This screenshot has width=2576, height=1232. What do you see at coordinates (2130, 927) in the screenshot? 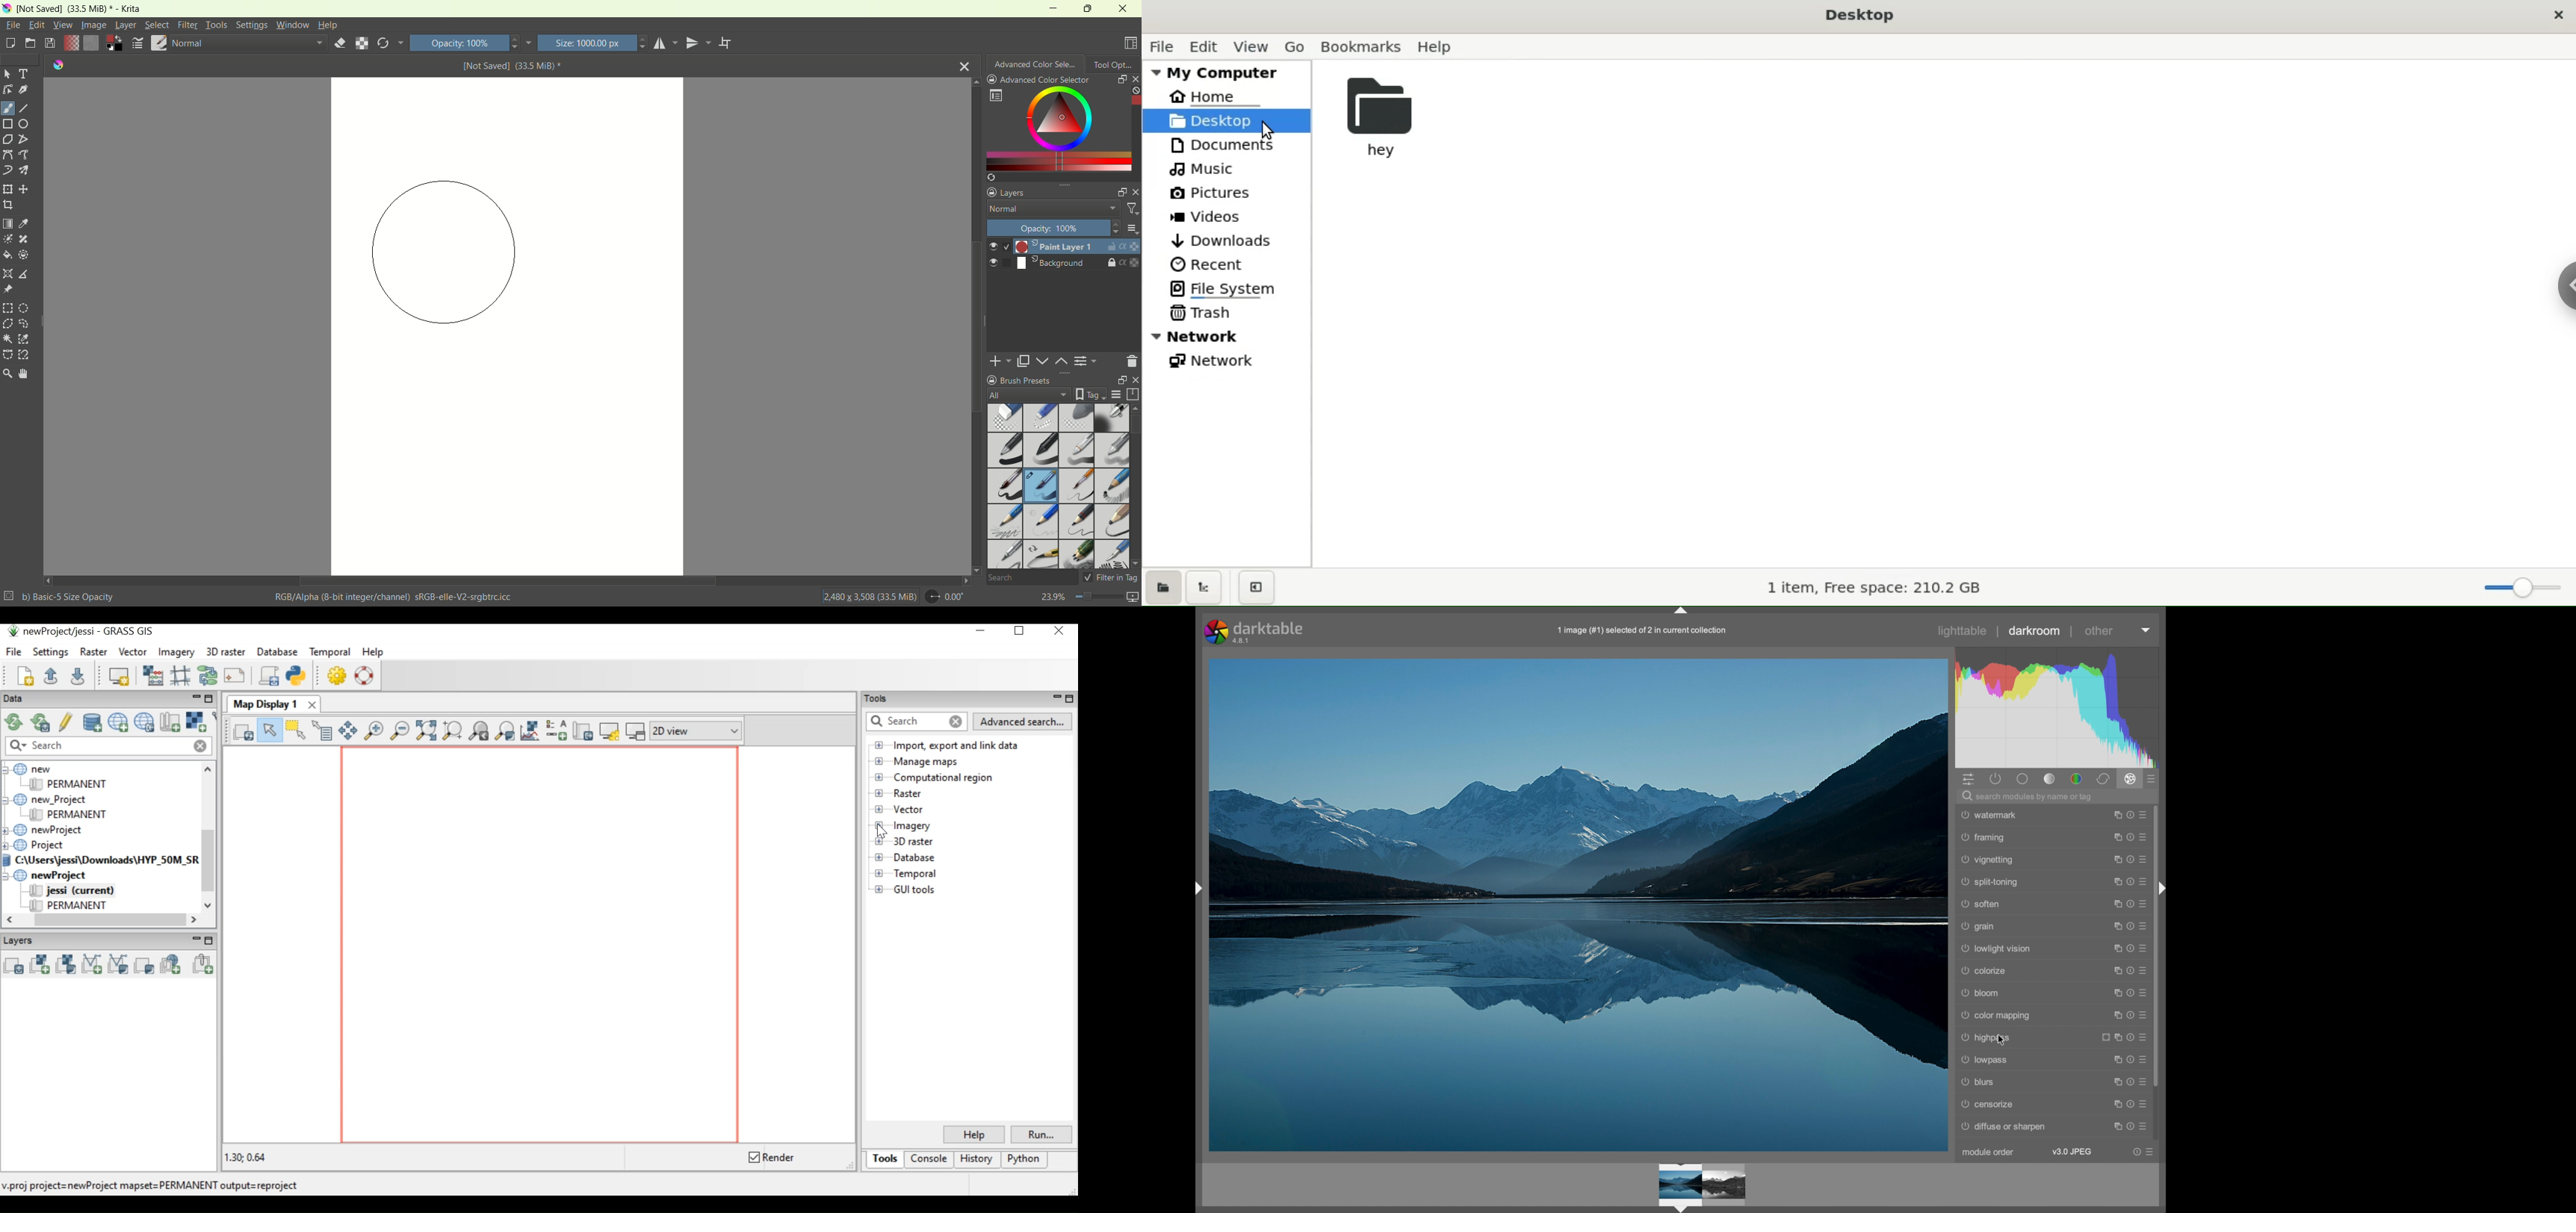
I see `more options` at bounding box center [2130, 927].